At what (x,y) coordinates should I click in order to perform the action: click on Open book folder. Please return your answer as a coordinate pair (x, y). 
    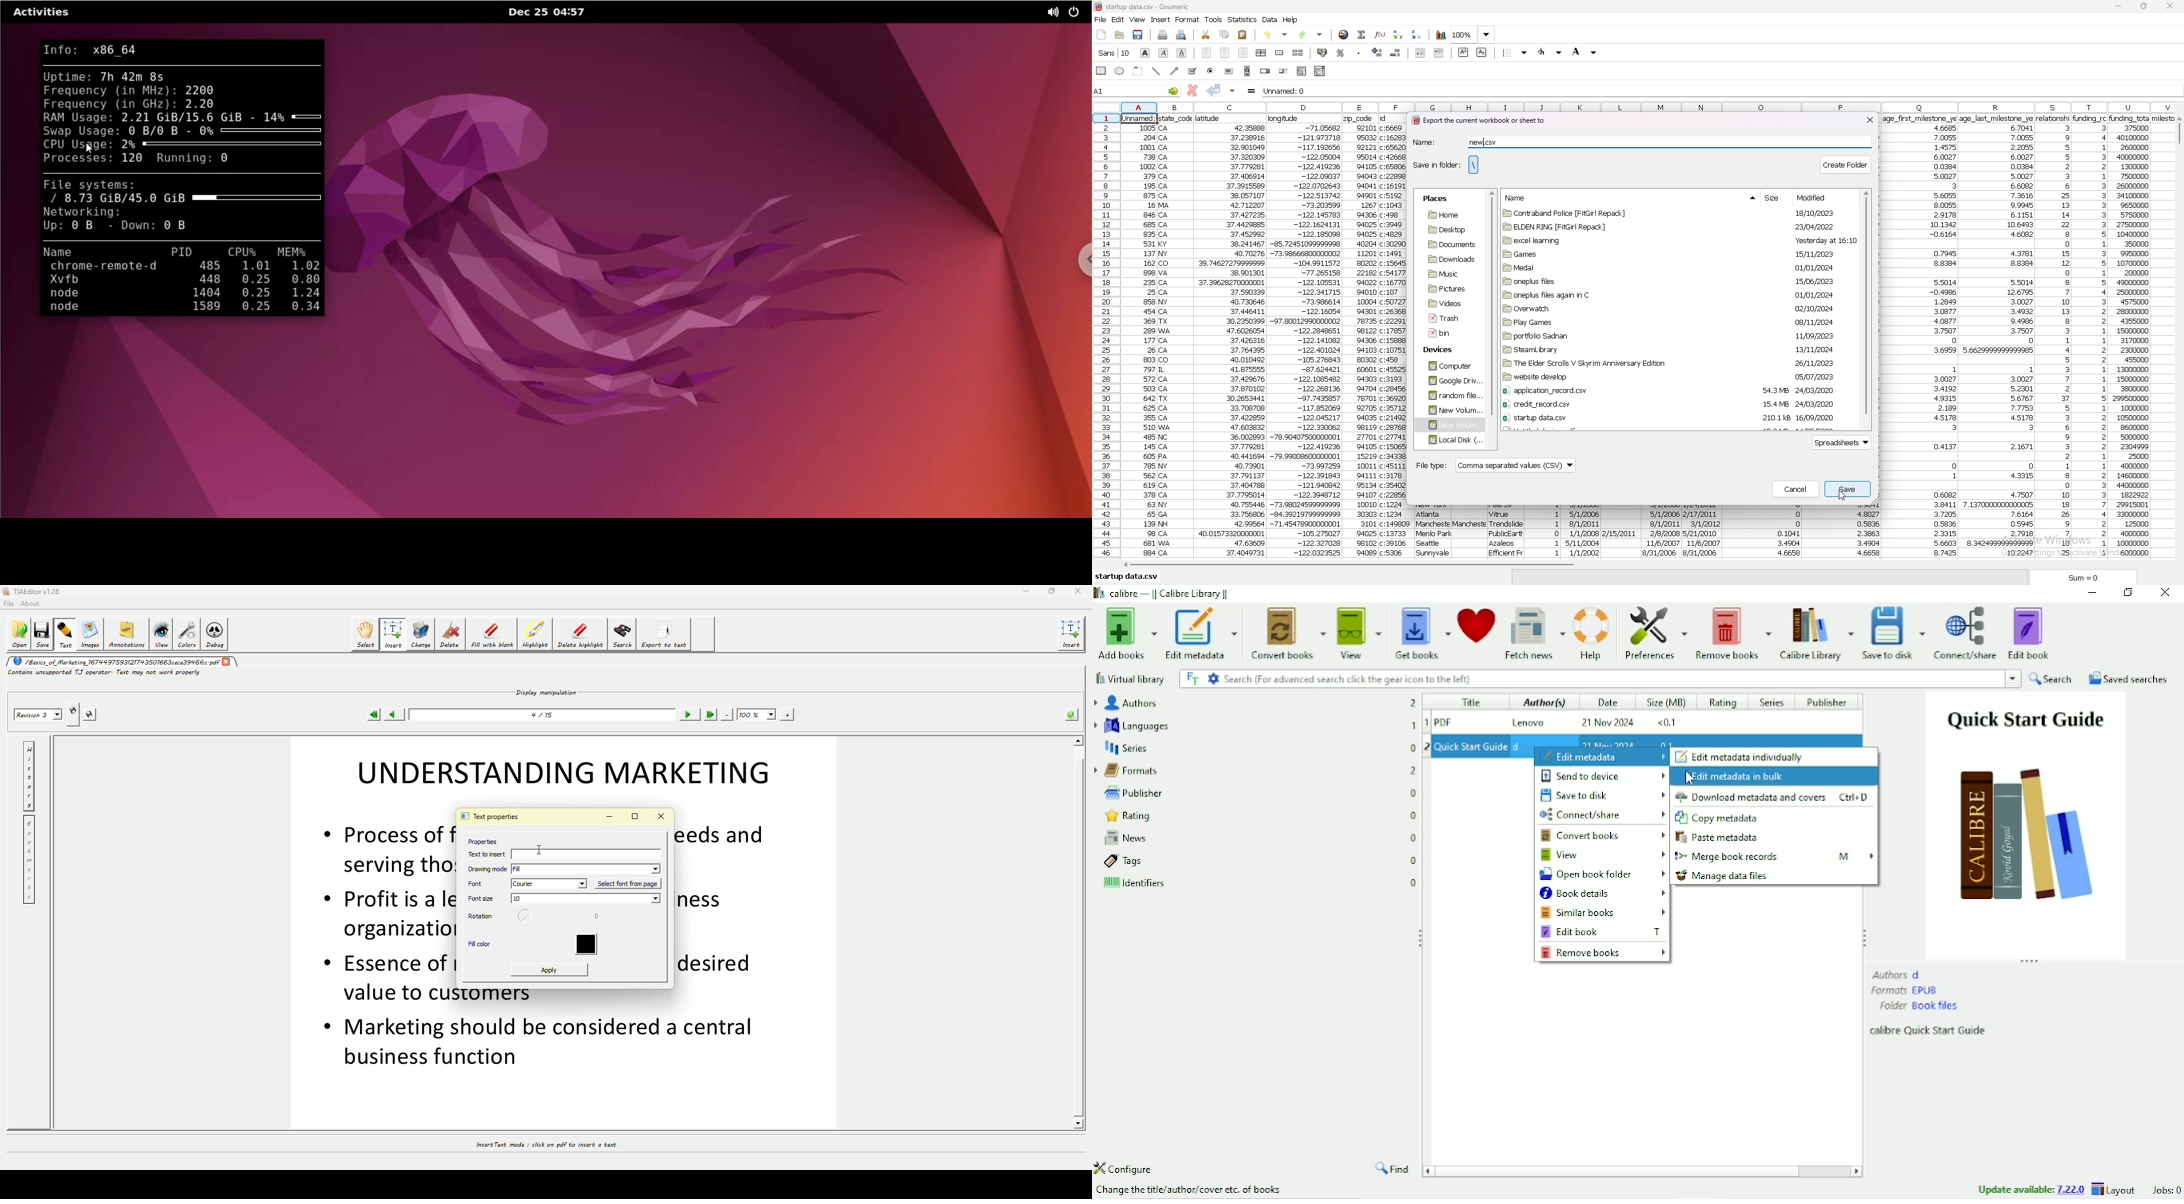
    Looking at the image, I should click on (1603, 875).